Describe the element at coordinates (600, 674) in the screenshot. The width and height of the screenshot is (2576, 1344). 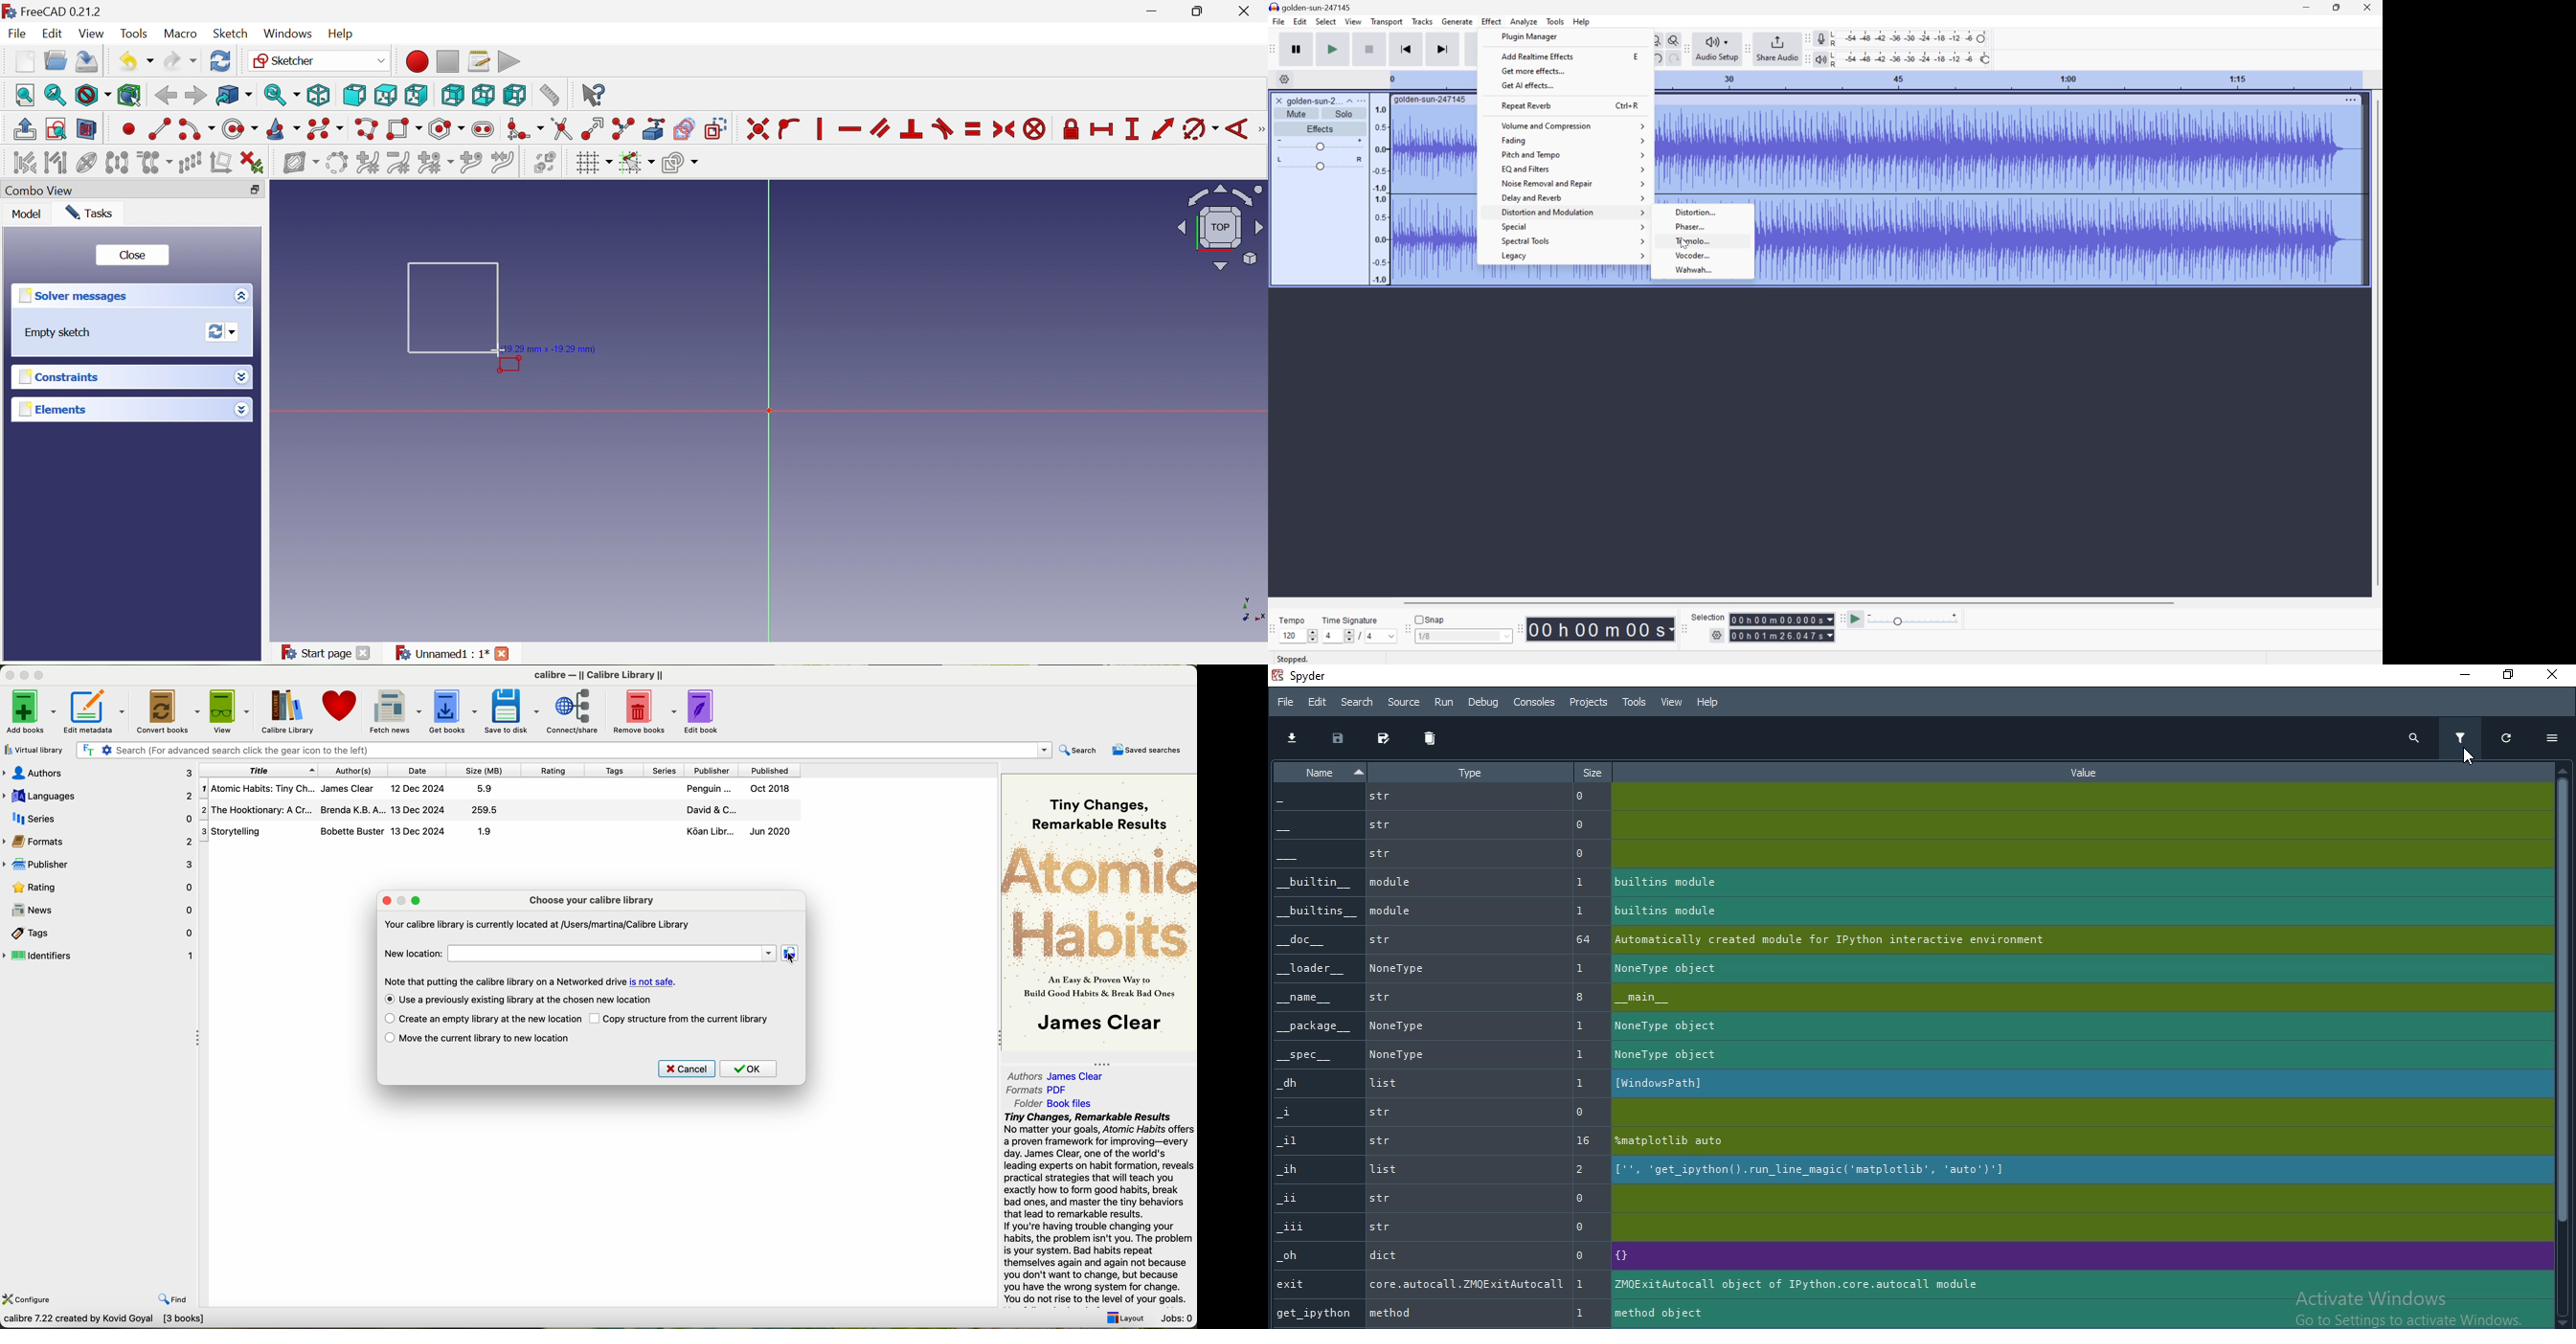
I see `calibre — || Calibre Library ||` at that location.